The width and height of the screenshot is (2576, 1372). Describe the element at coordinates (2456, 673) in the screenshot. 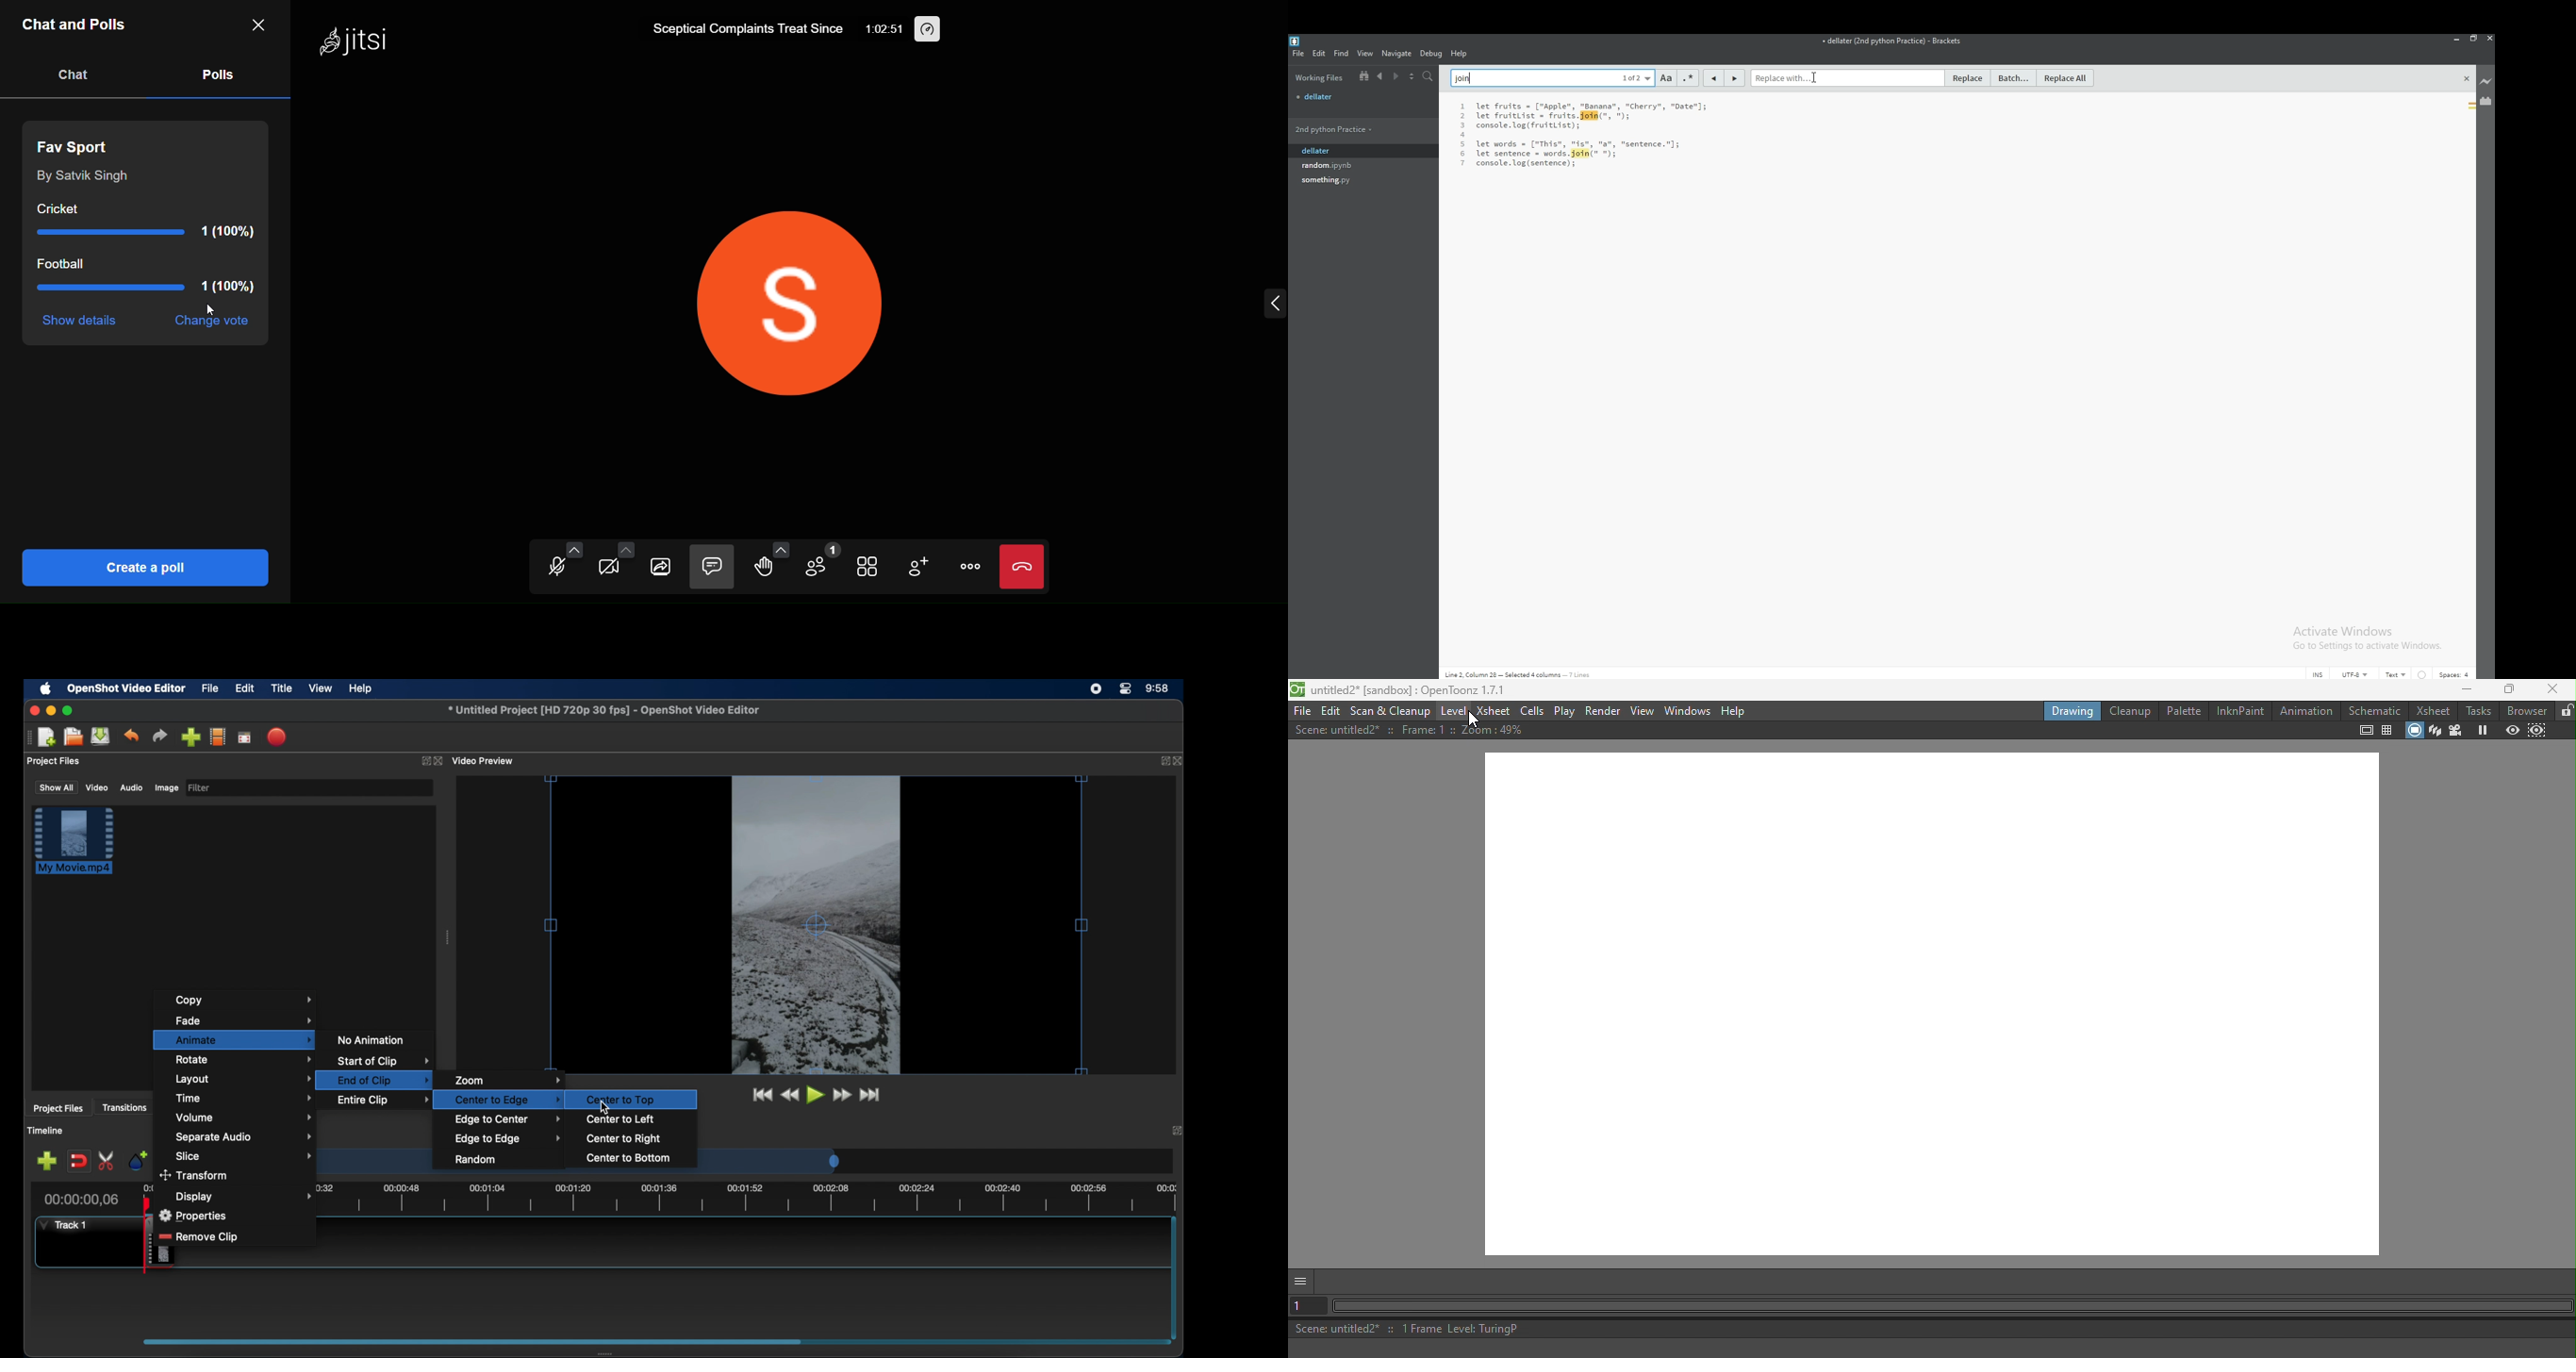

I see `spaces` at that location.